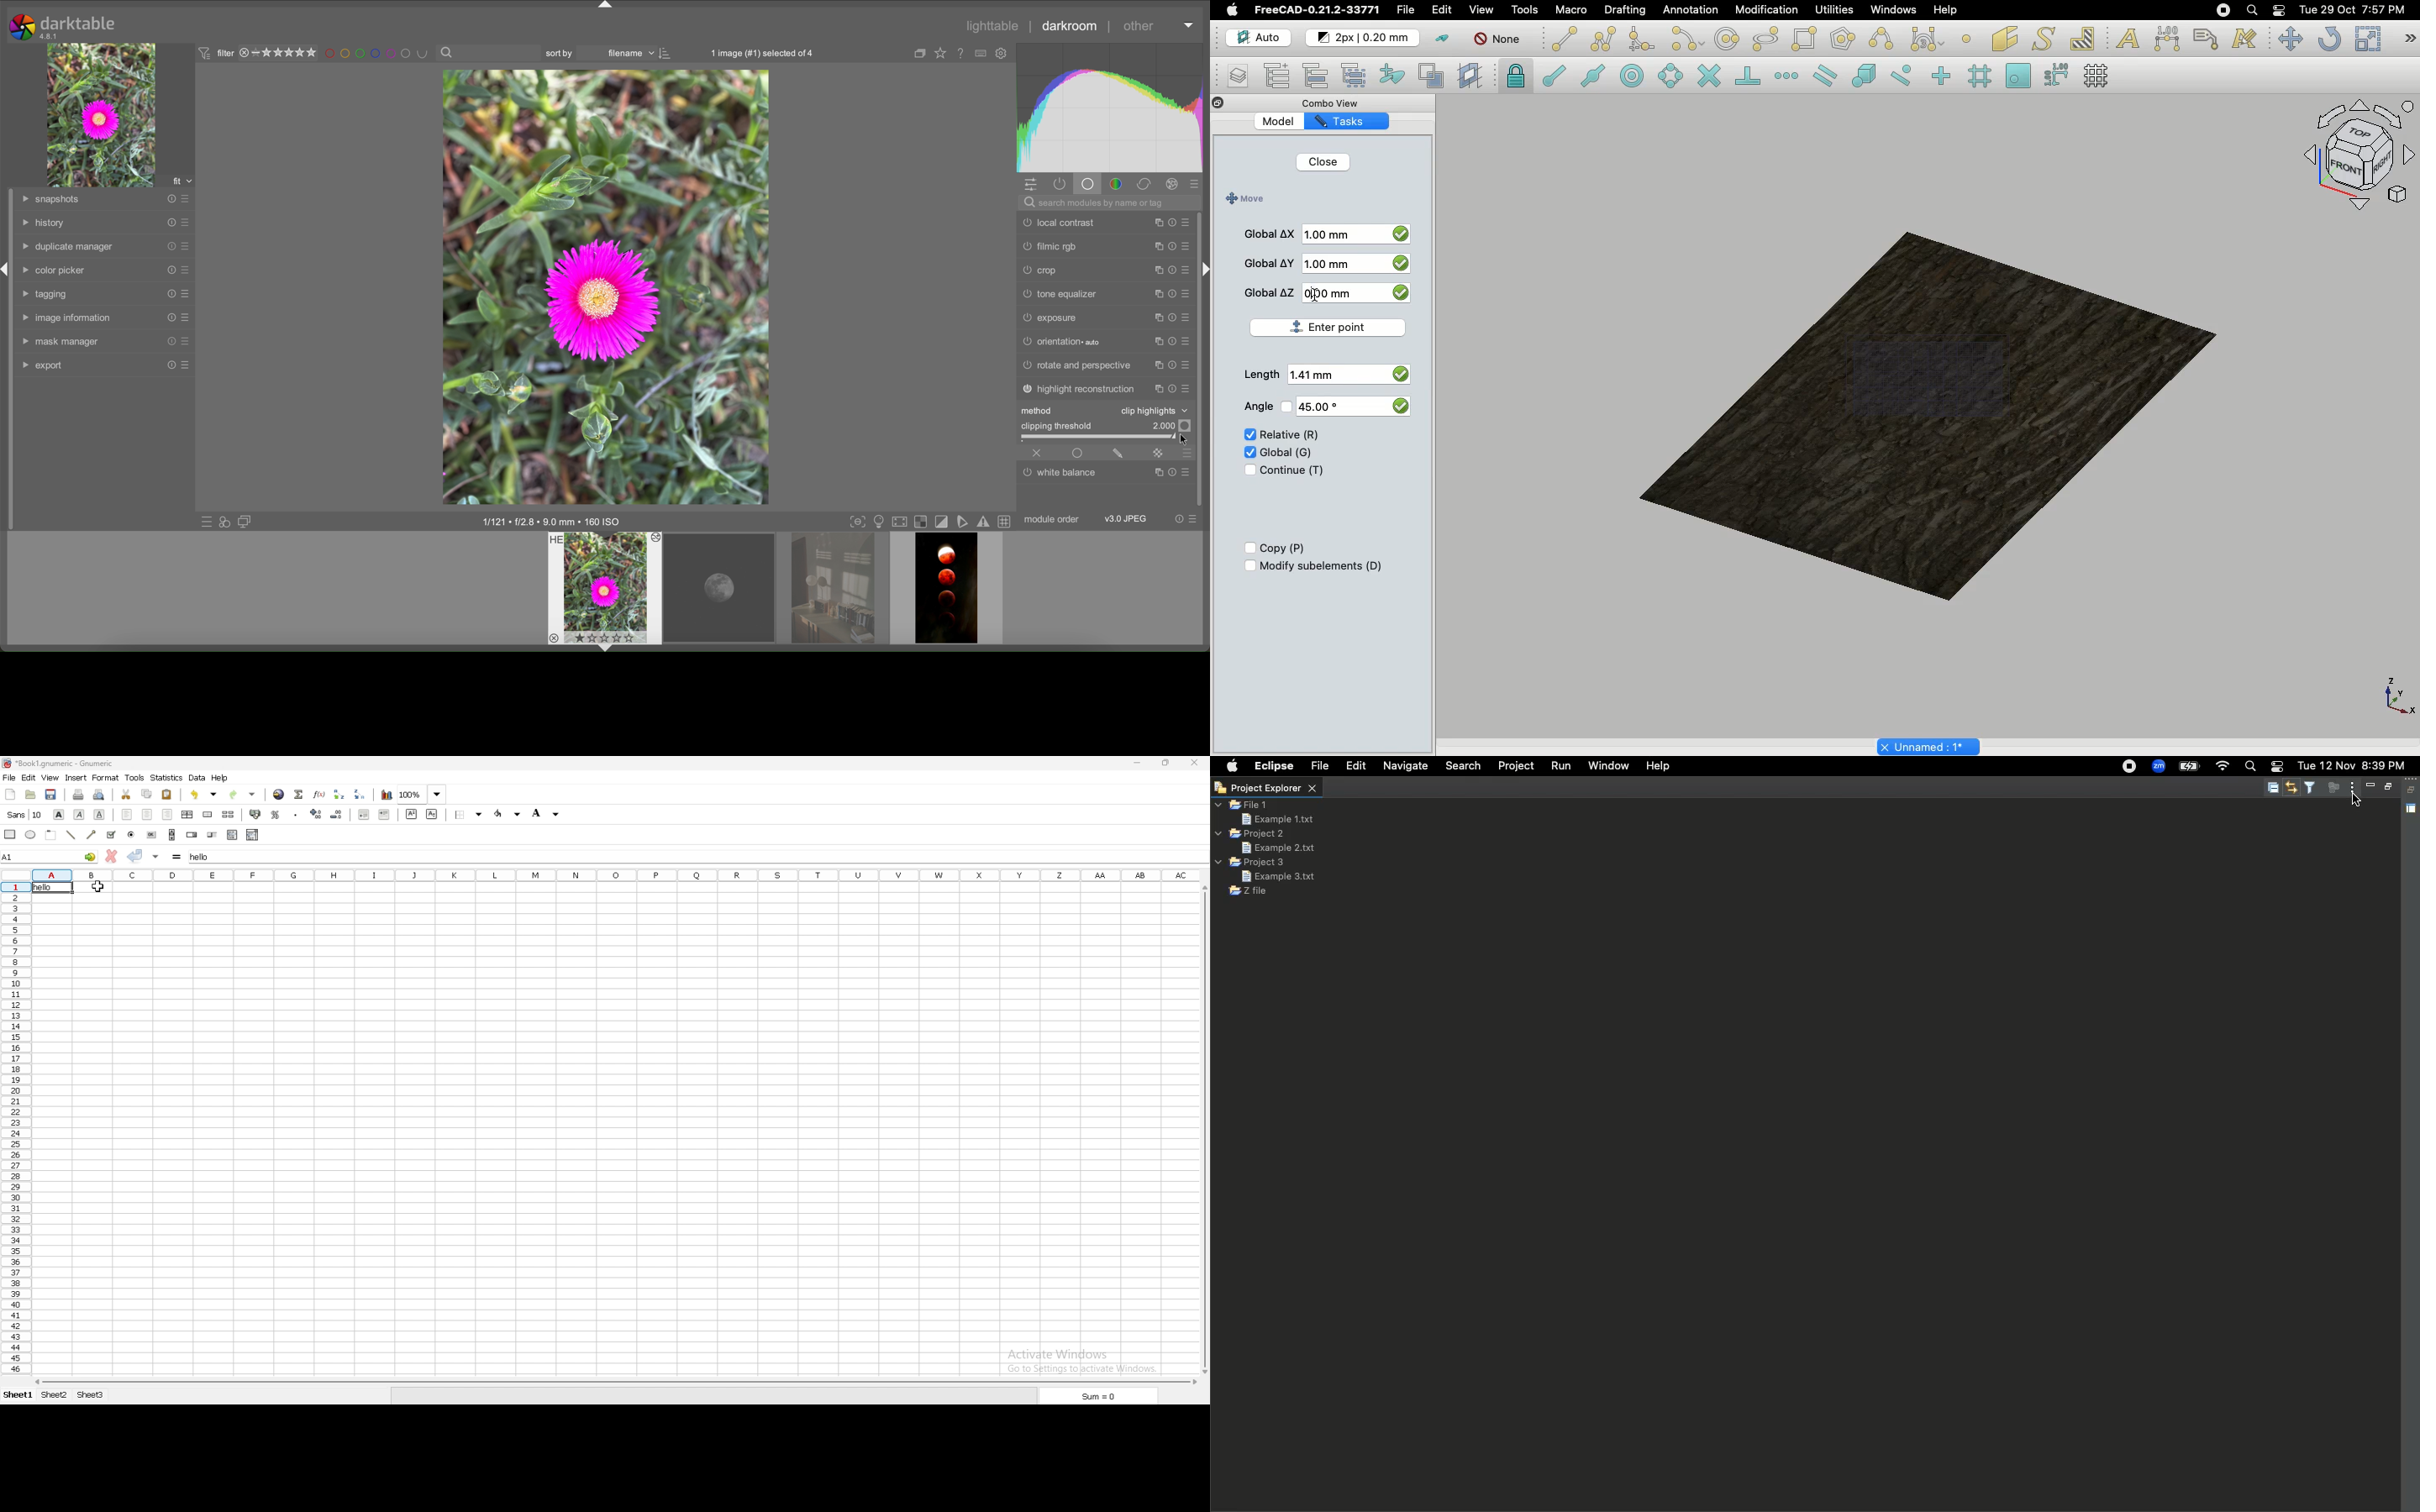  What do you see at coordinates (606, 588) in the screenshot?
I see `preview` at bounding box center [606, 588].